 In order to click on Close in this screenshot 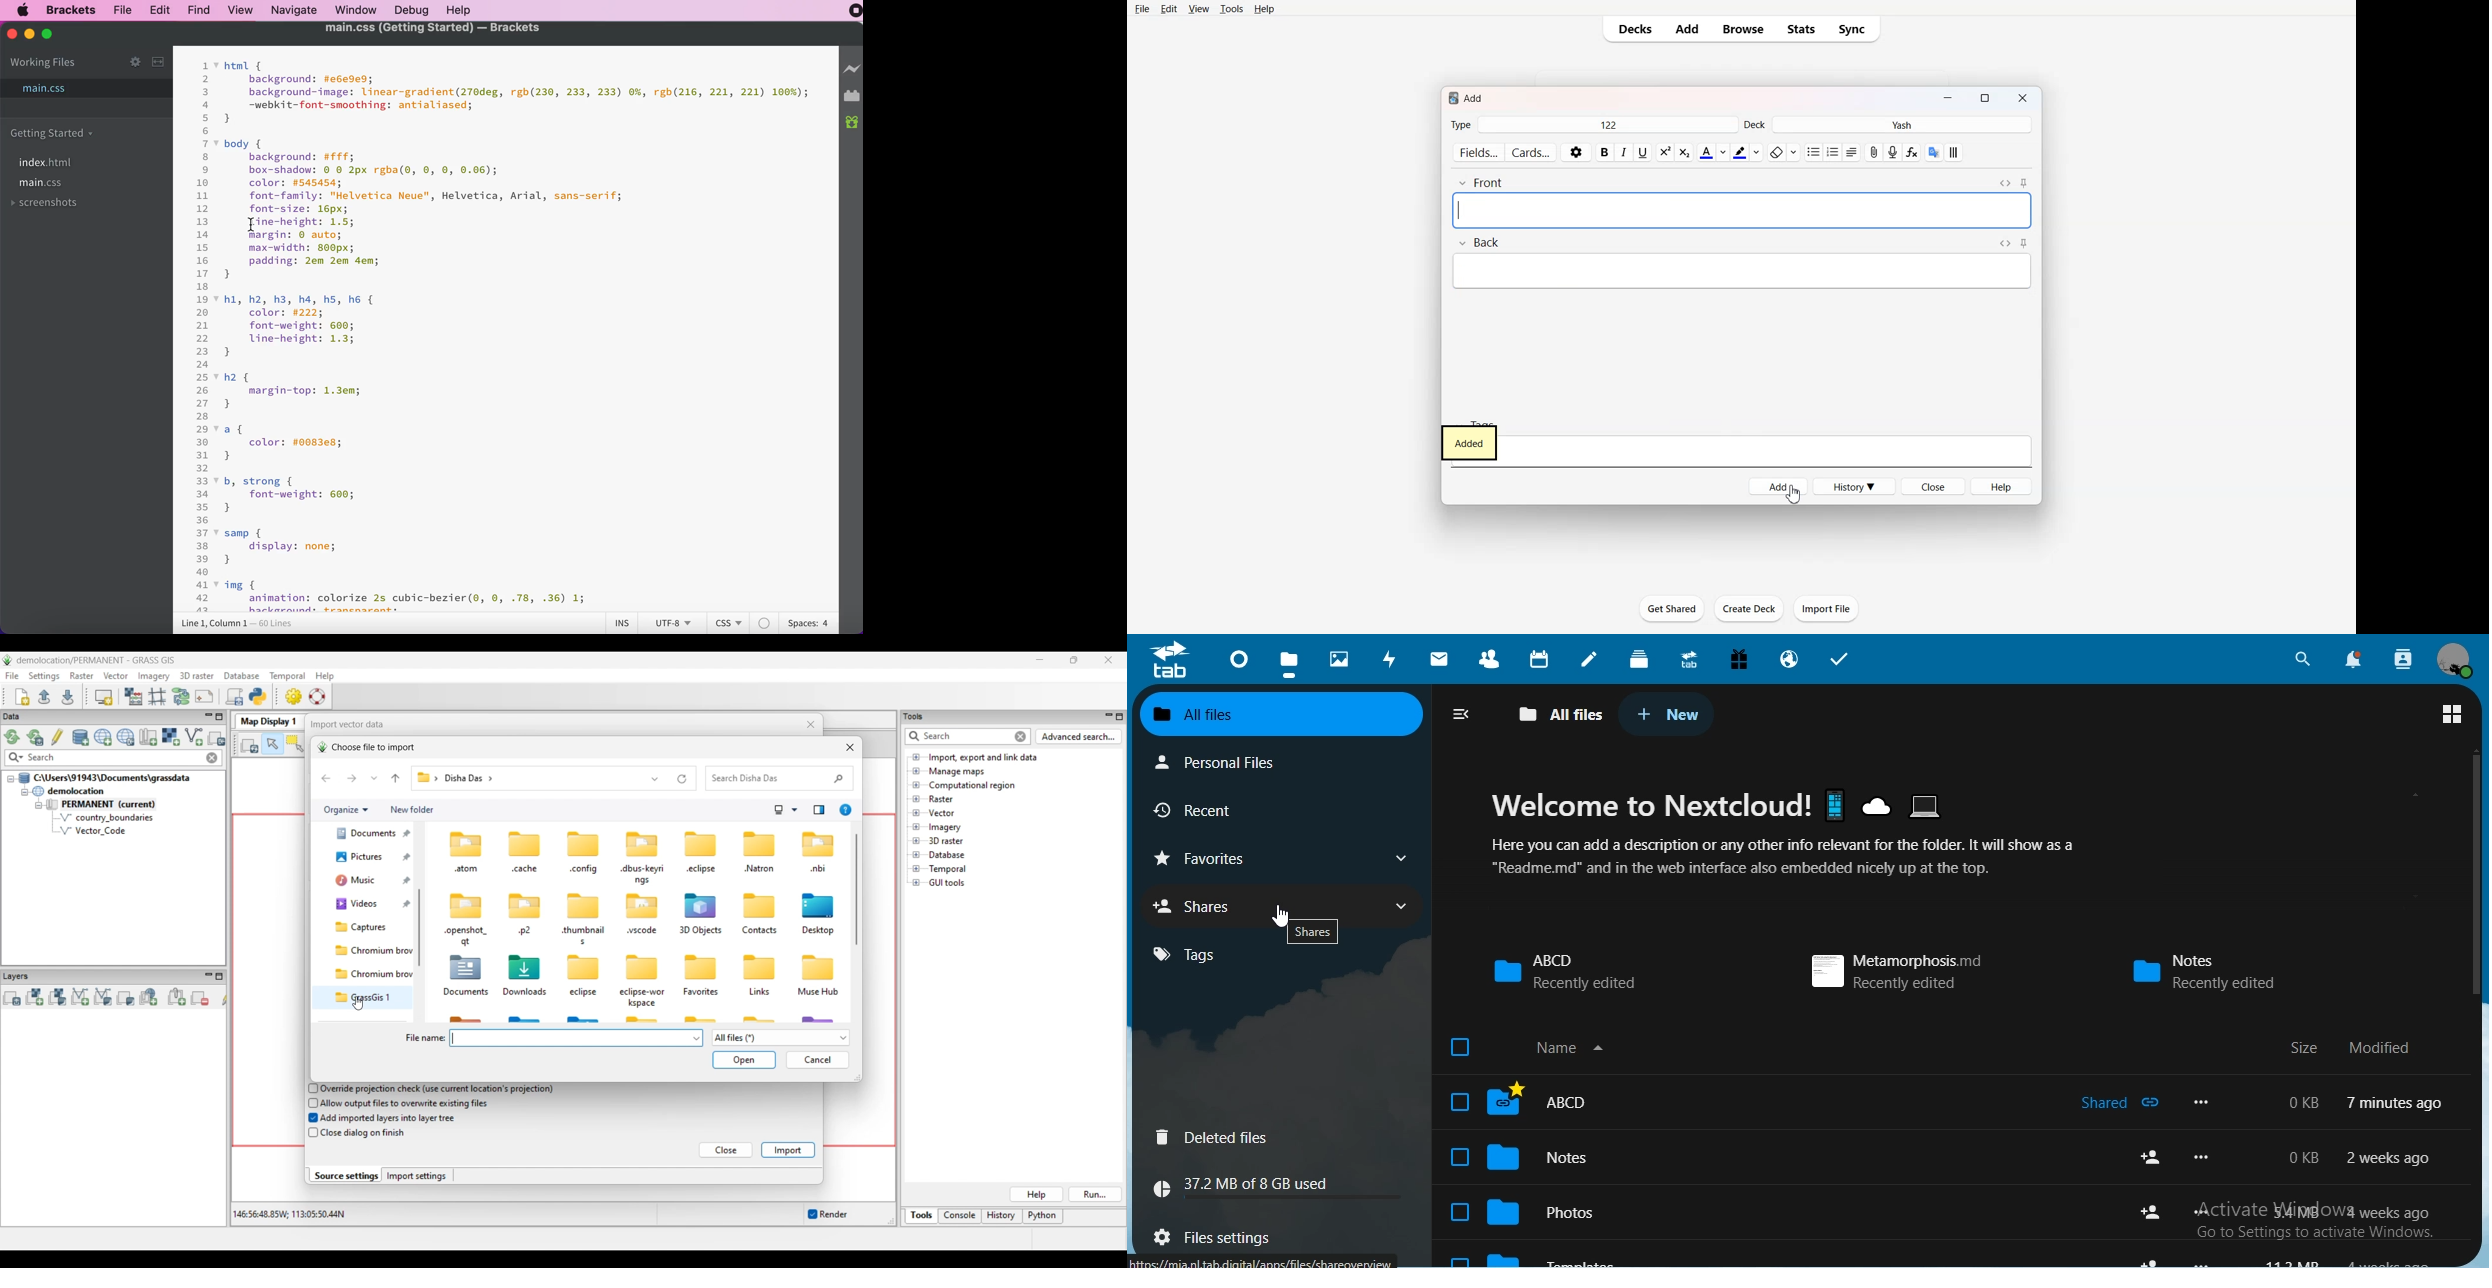, I will do `click(2025, 99)`.